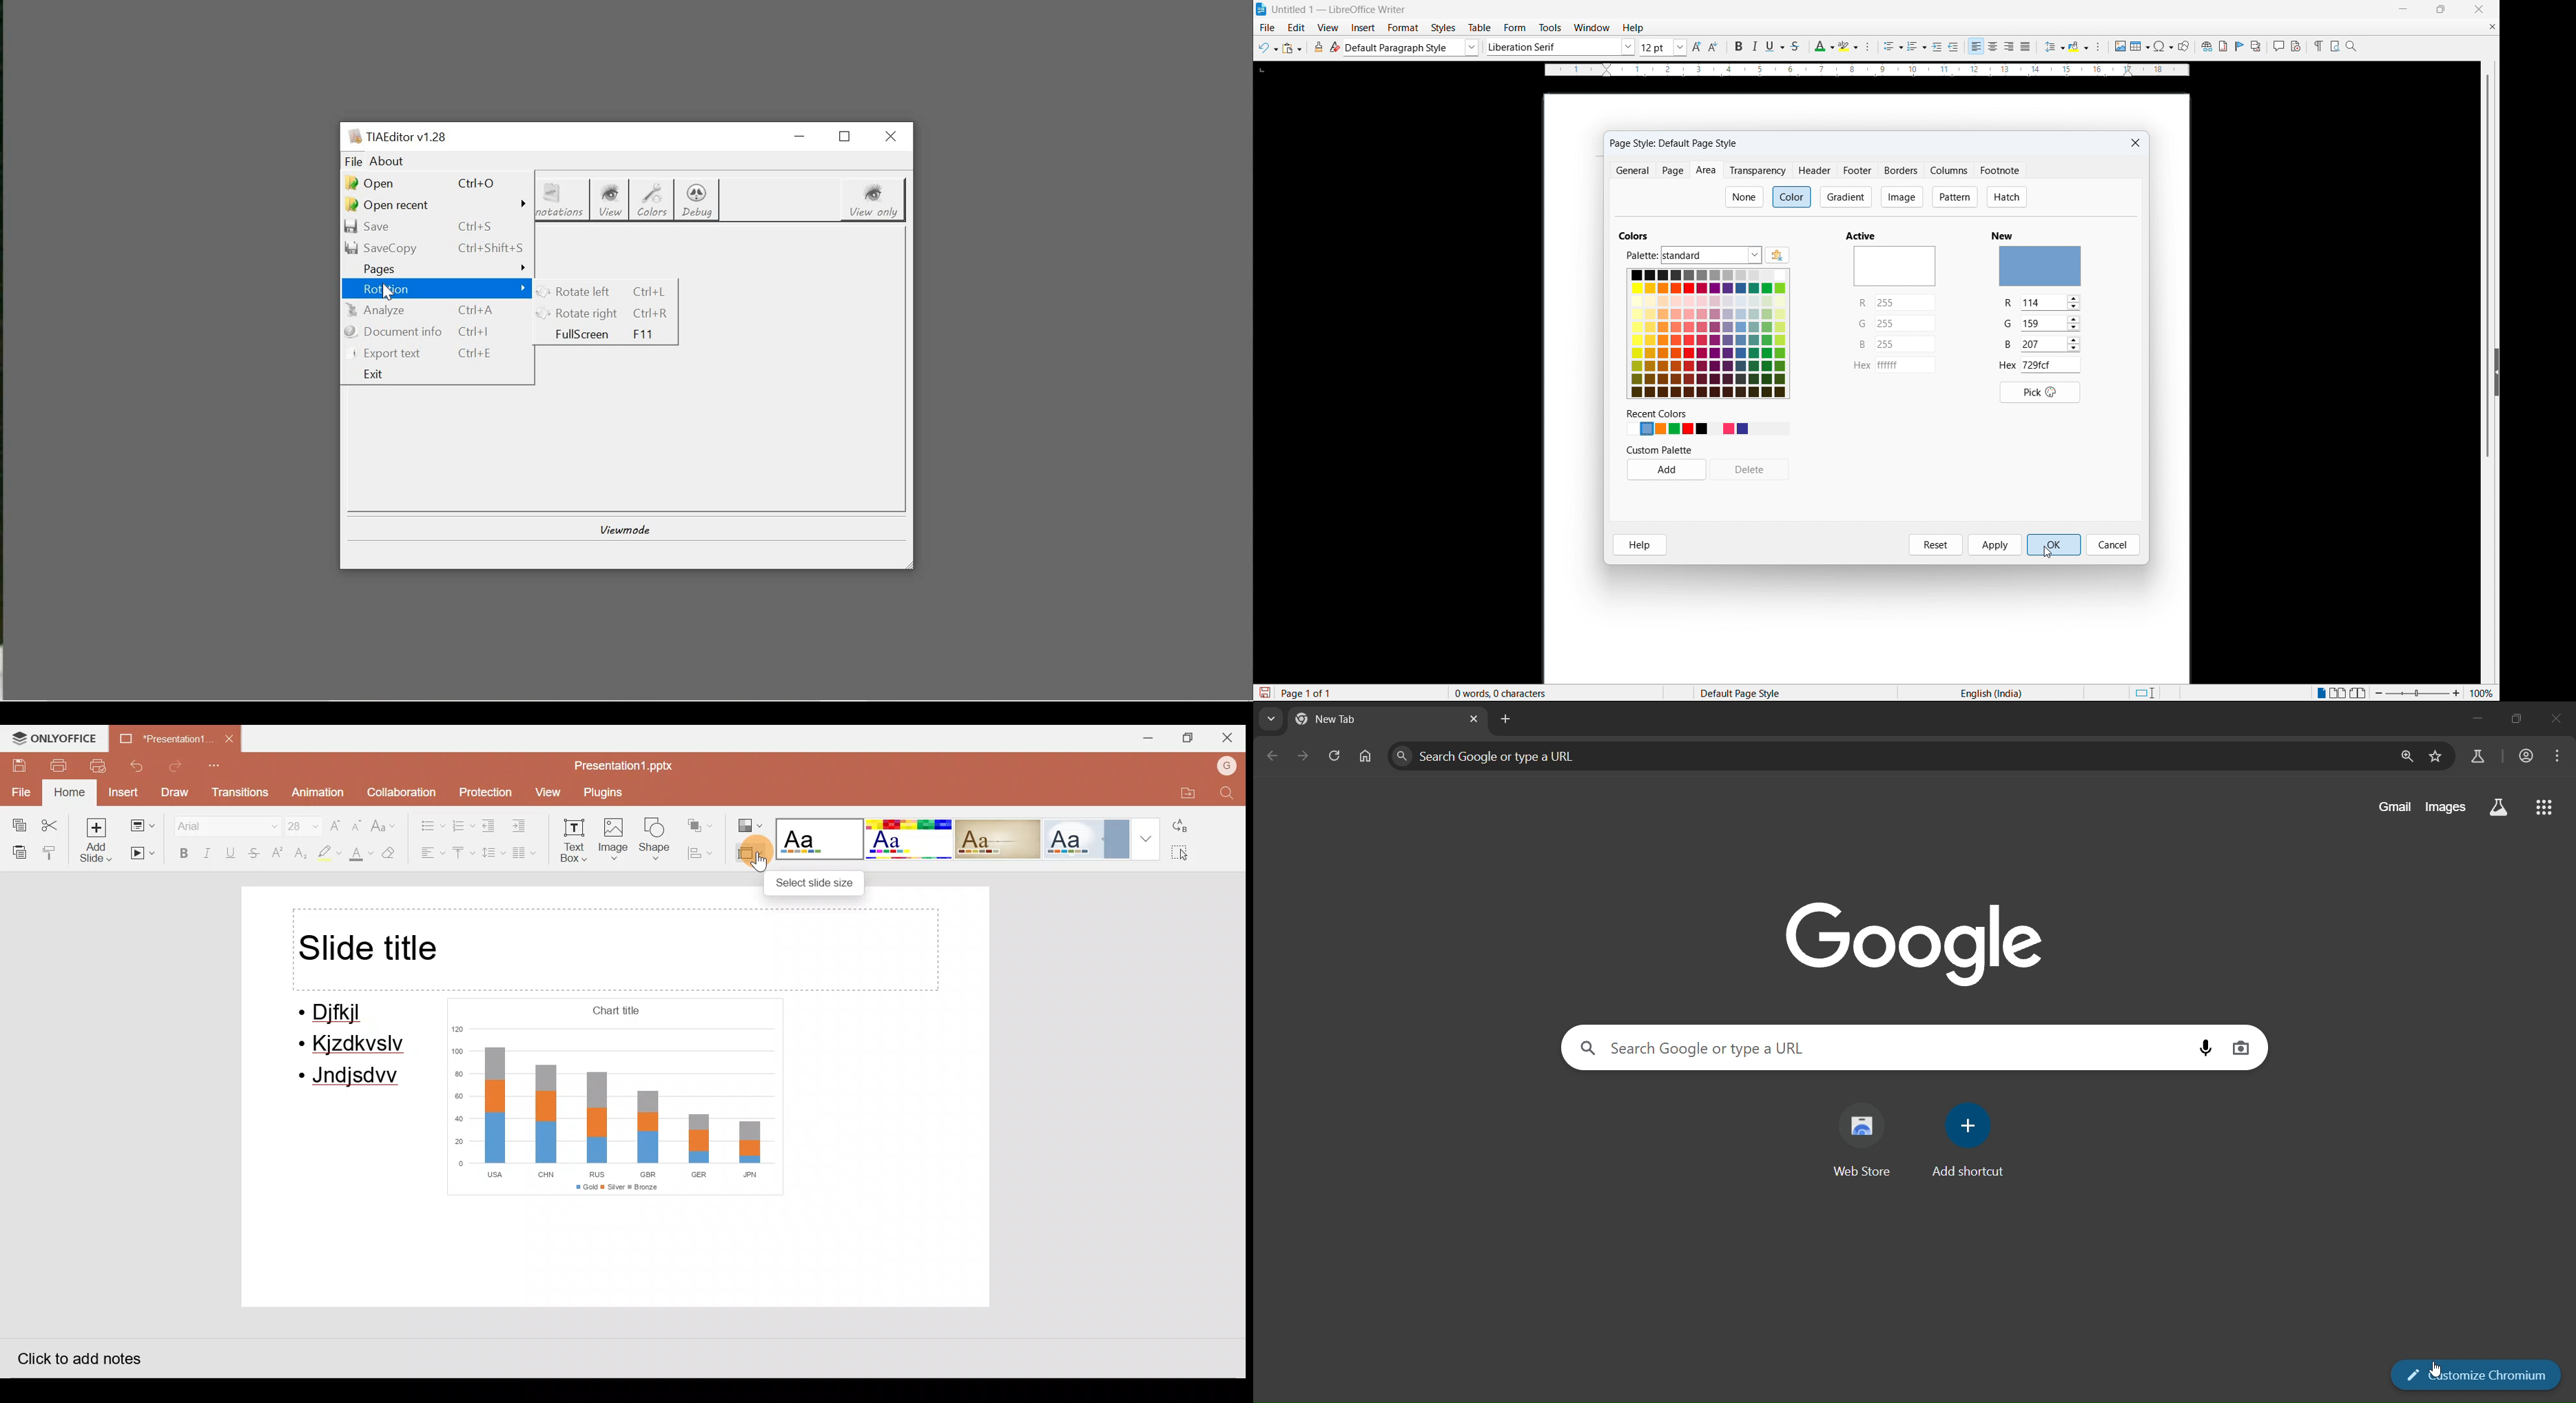 The height and width of the screenshot is (1428, 2576). Describe the element at coordinates (1710, 255) in the screenshot. I see `Pallete ` at that location.